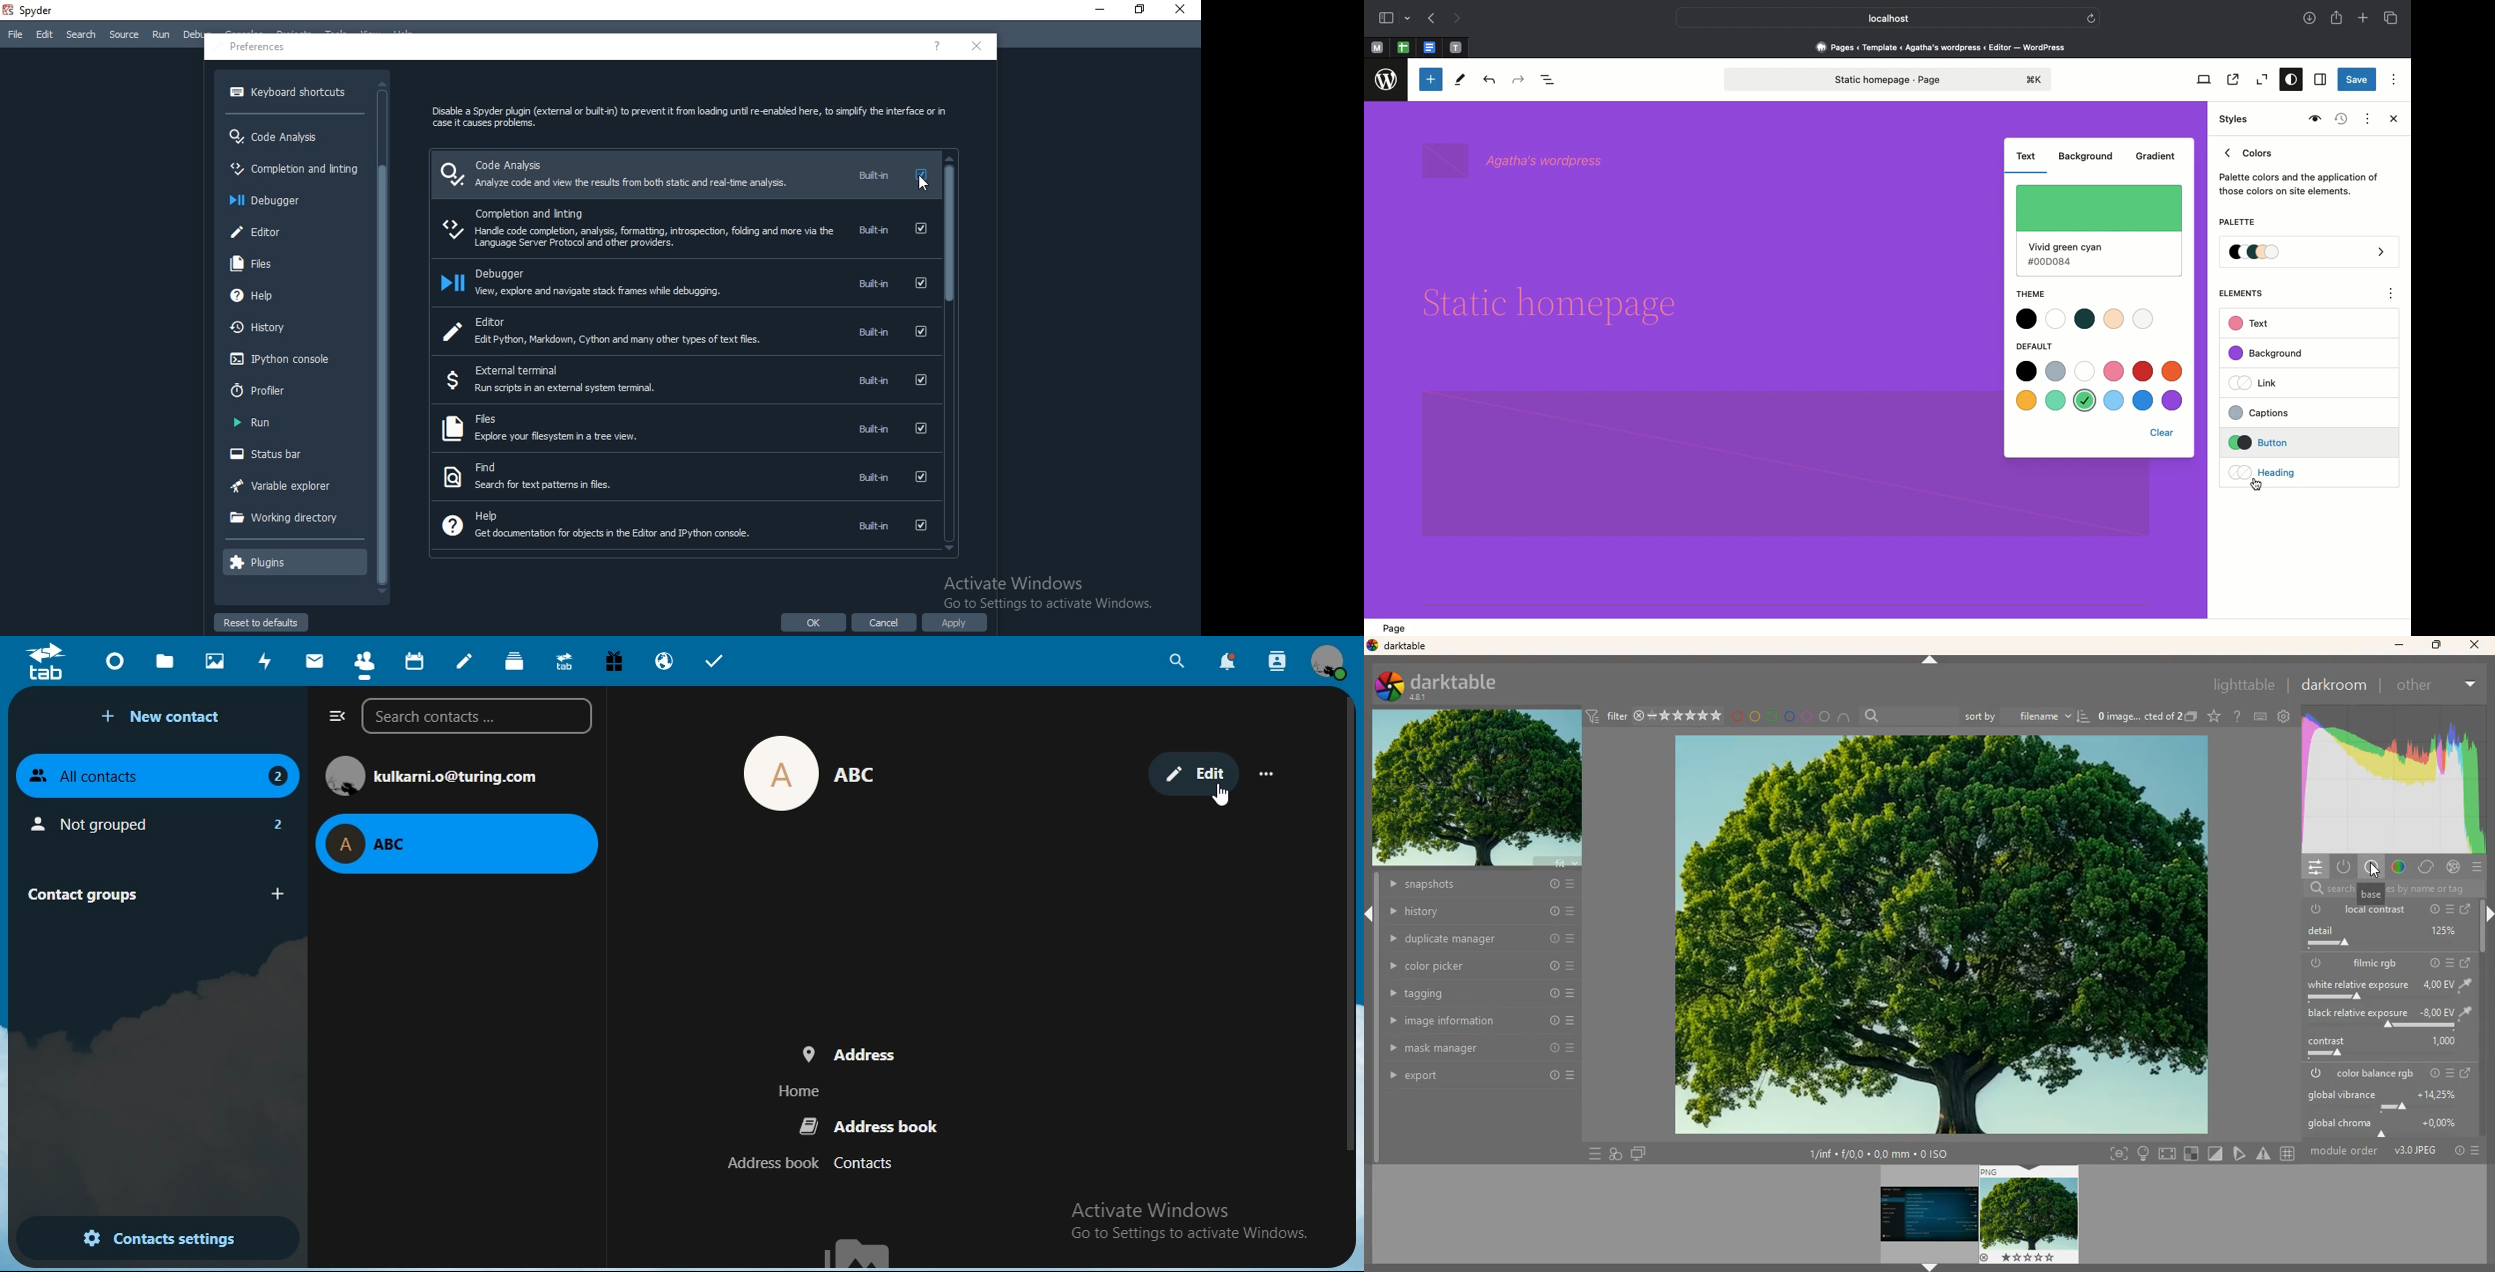 The height and width of the screenshot is (1288, 2520). Describe the element at coordinates (685, 120) in the screenshot. I see `Disable a Spyder plugin (external or buit-n) to prevent it from loading unti re-enabled here, to simplfy the interface or in
case it causes problems.` at that location.